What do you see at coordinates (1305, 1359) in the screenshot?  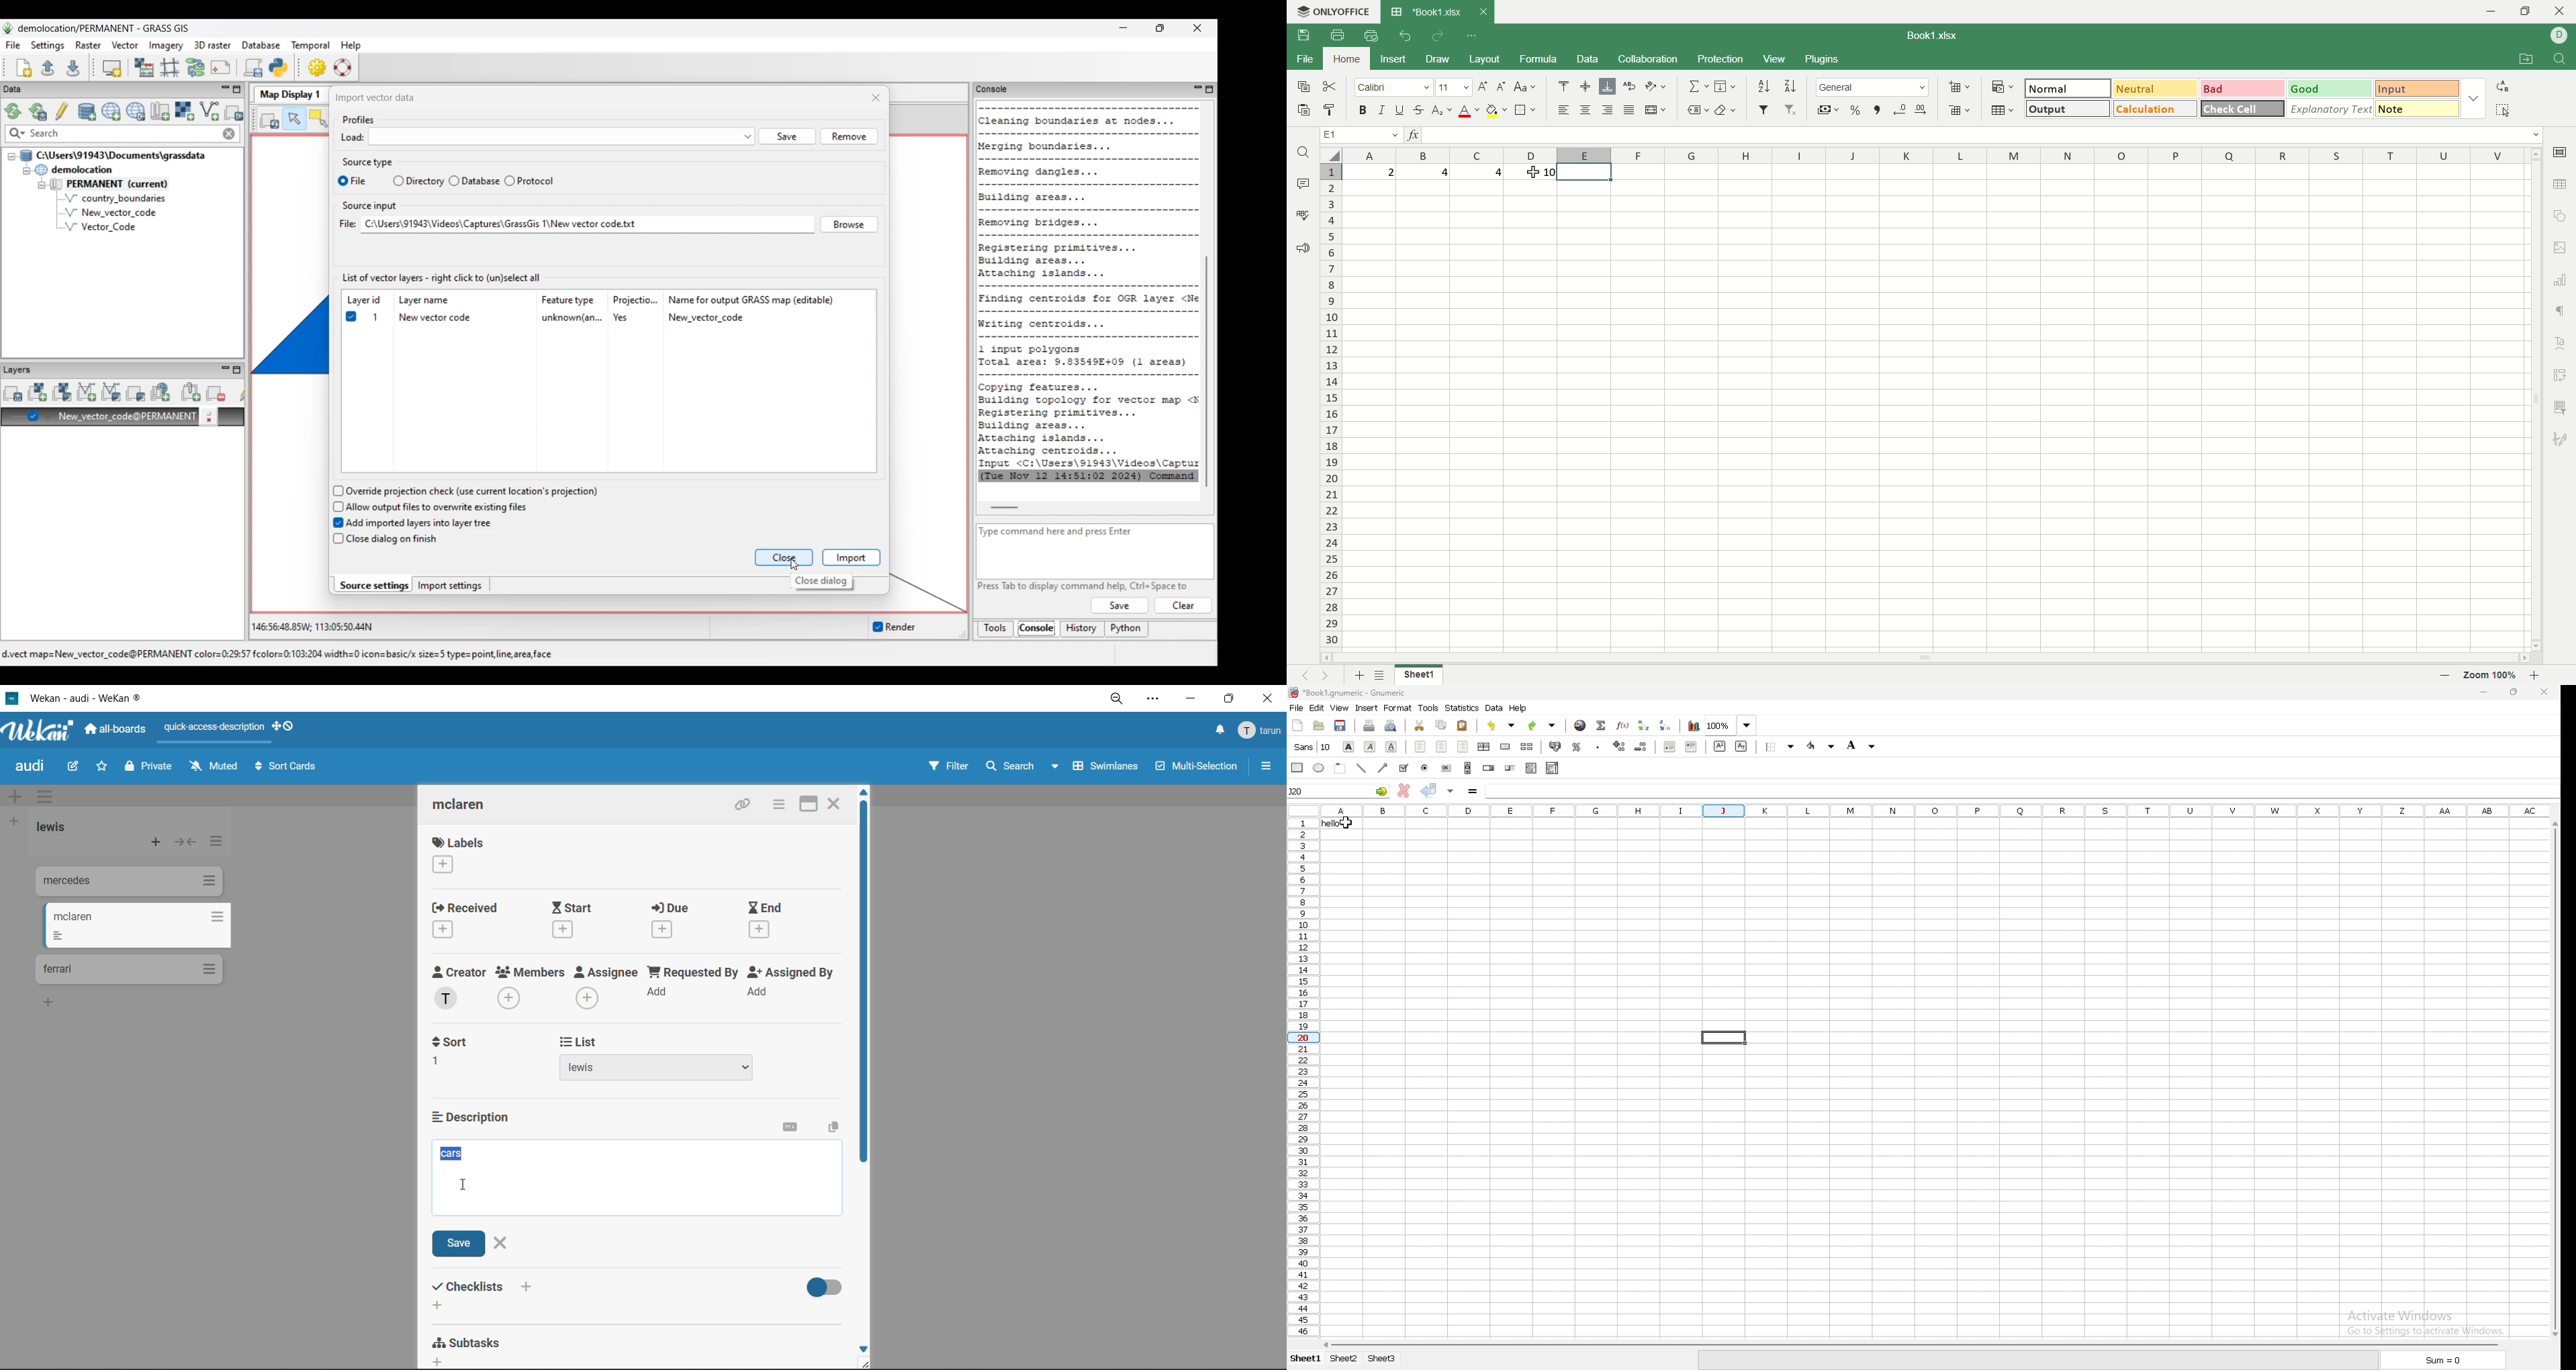 I see `sheet 1` at bounding box center [1305, 1359].